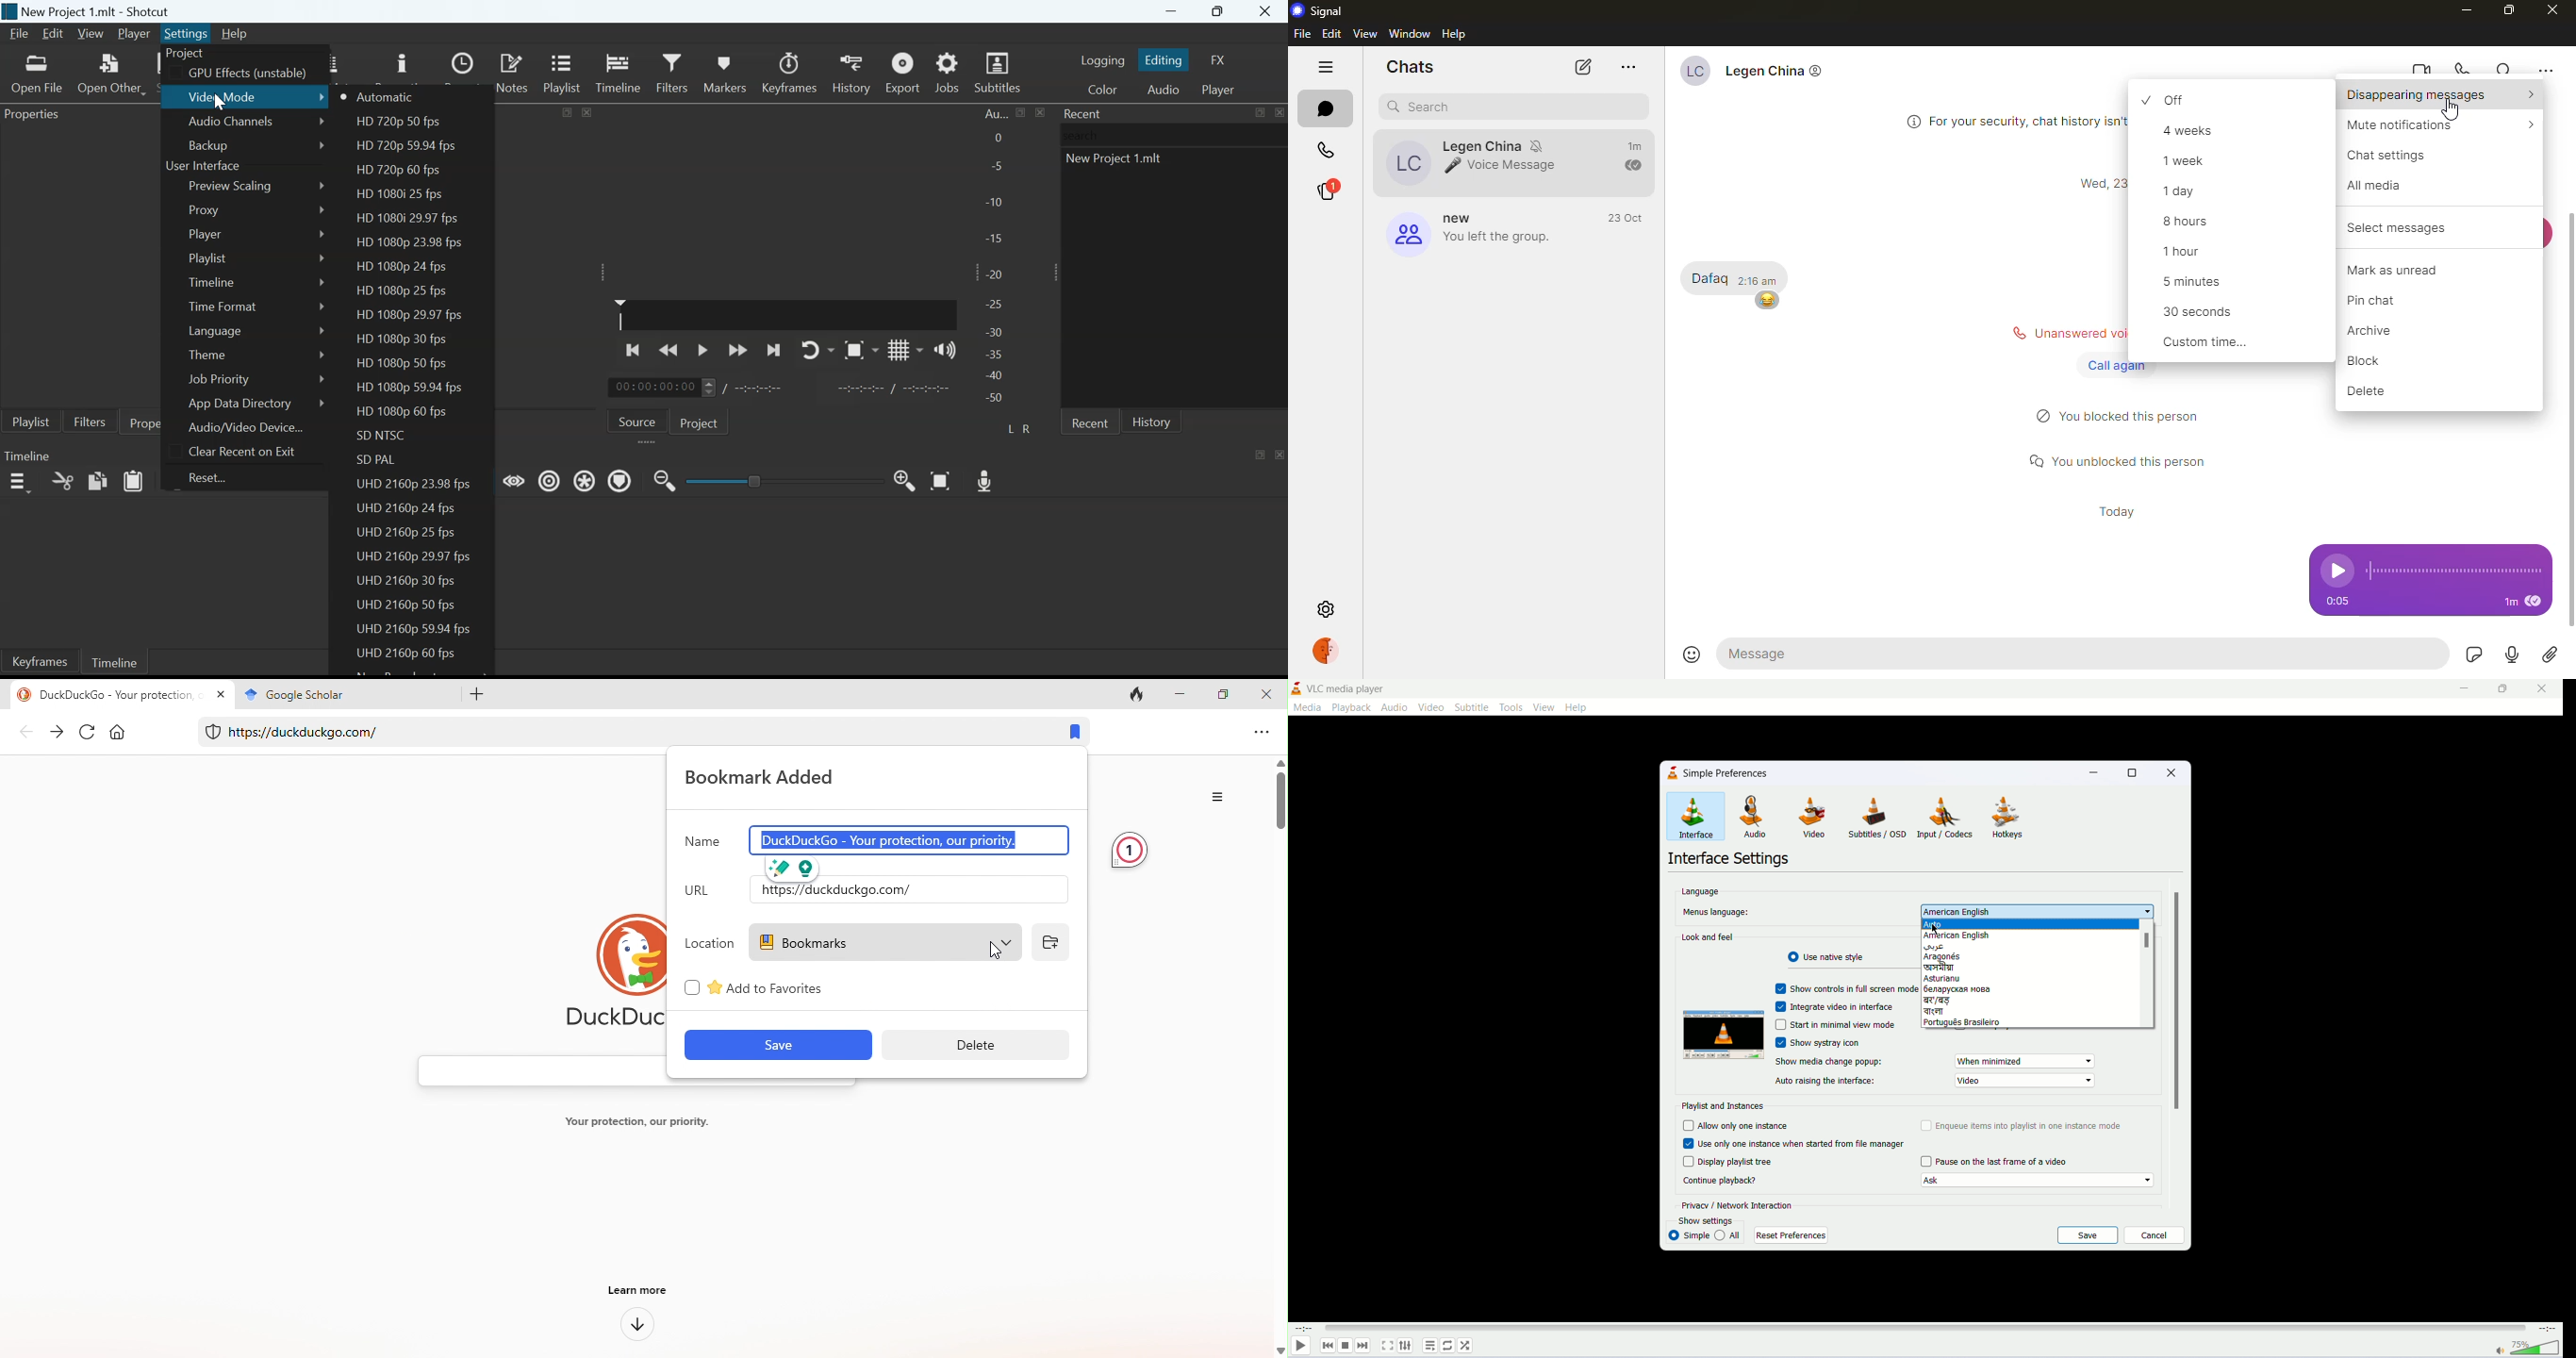  I want to click on continue playback?, so click(1720, 1180).